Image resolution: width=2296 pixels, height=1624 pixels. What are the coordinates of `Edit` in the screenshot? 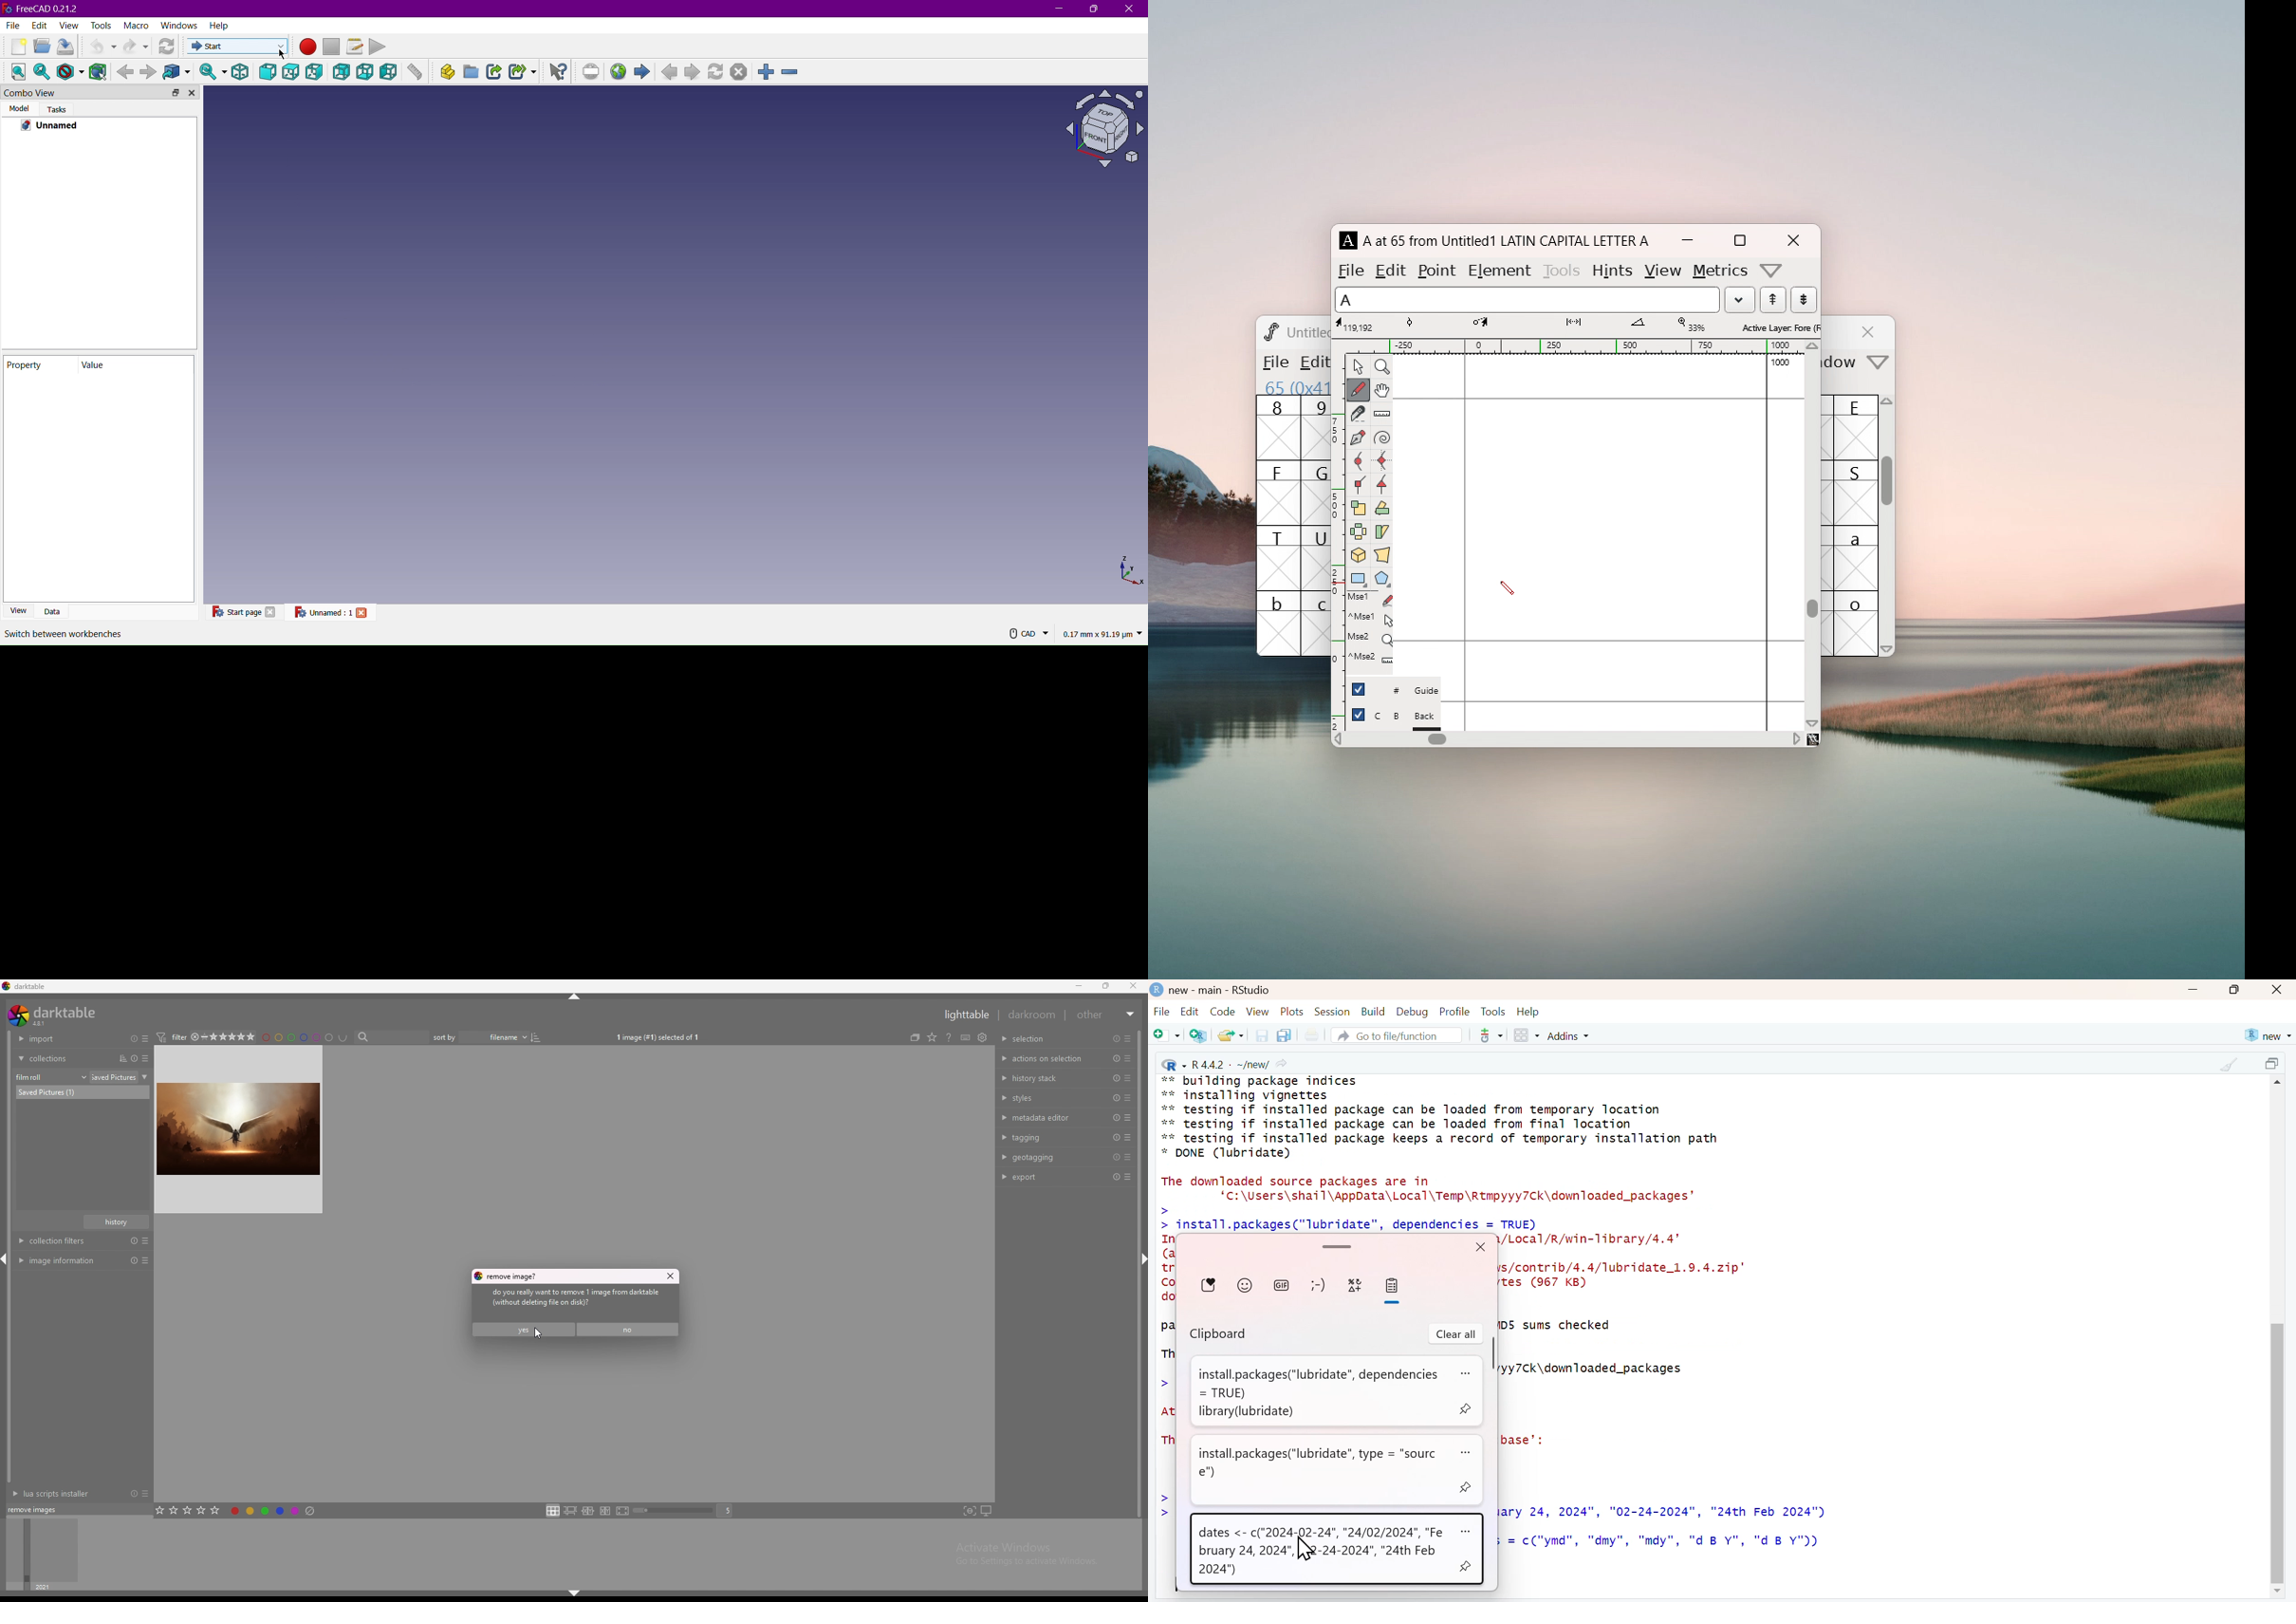 It's located at (38, 27).